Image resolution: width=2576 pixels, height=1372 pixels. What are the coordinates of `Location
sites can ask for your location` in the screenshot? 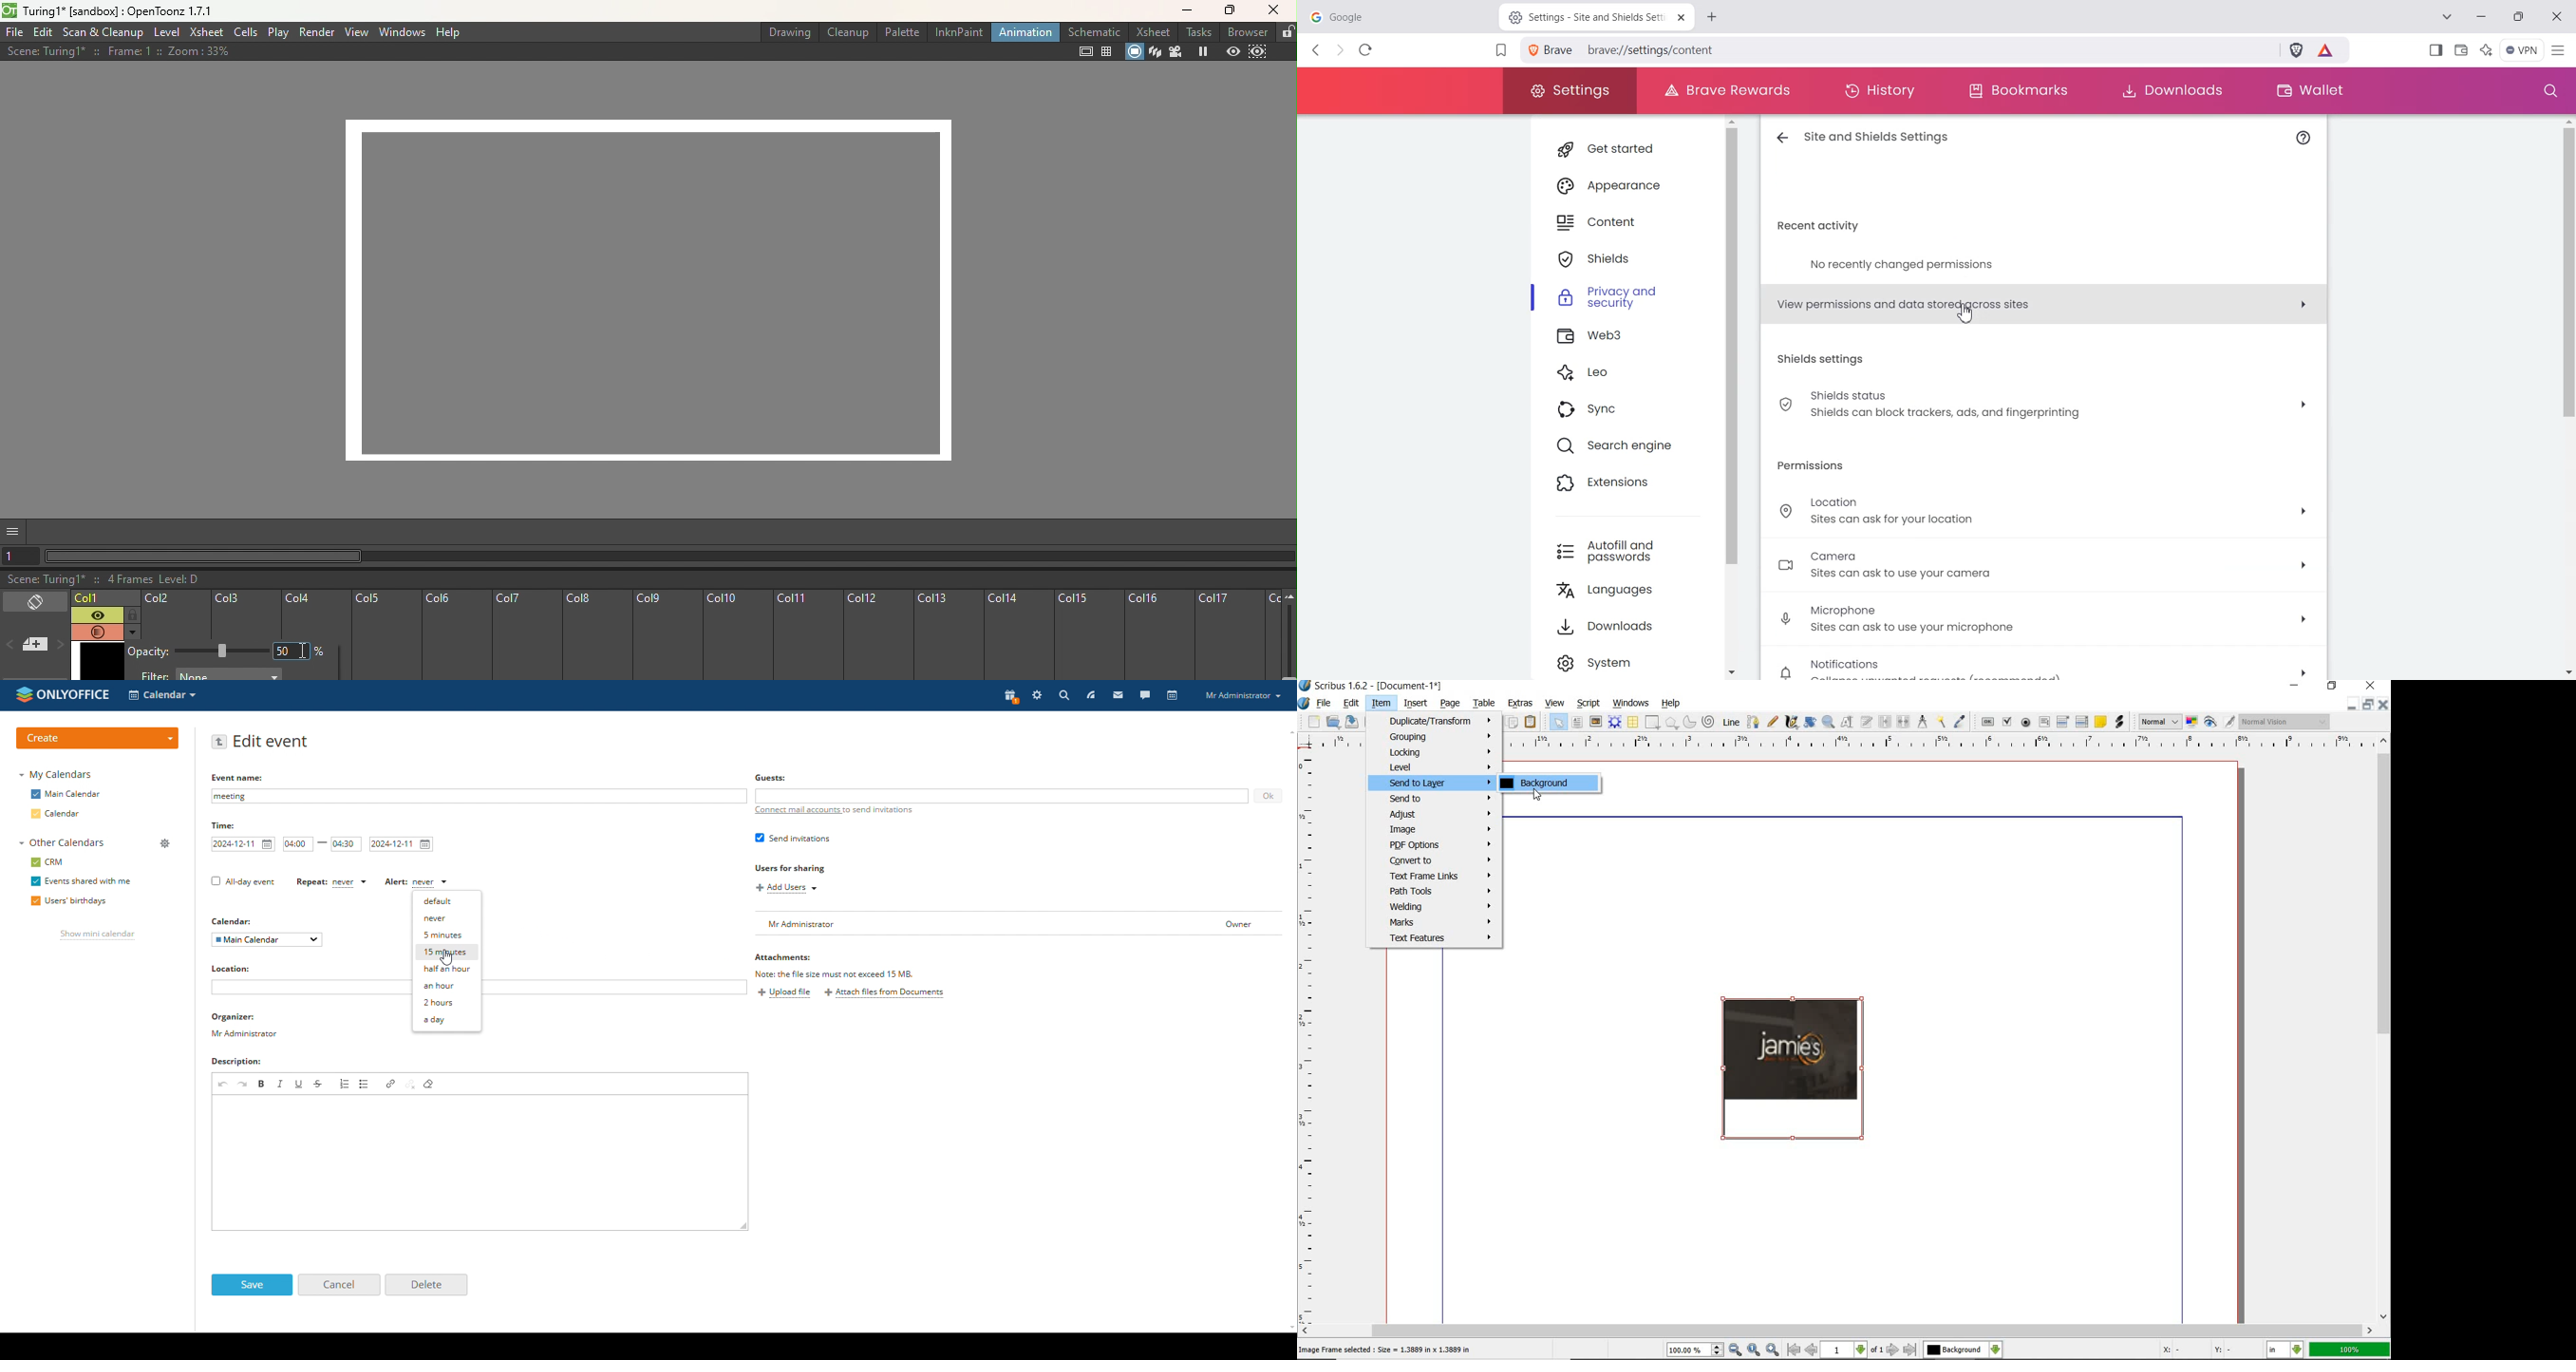 It's located at (2040, 513).